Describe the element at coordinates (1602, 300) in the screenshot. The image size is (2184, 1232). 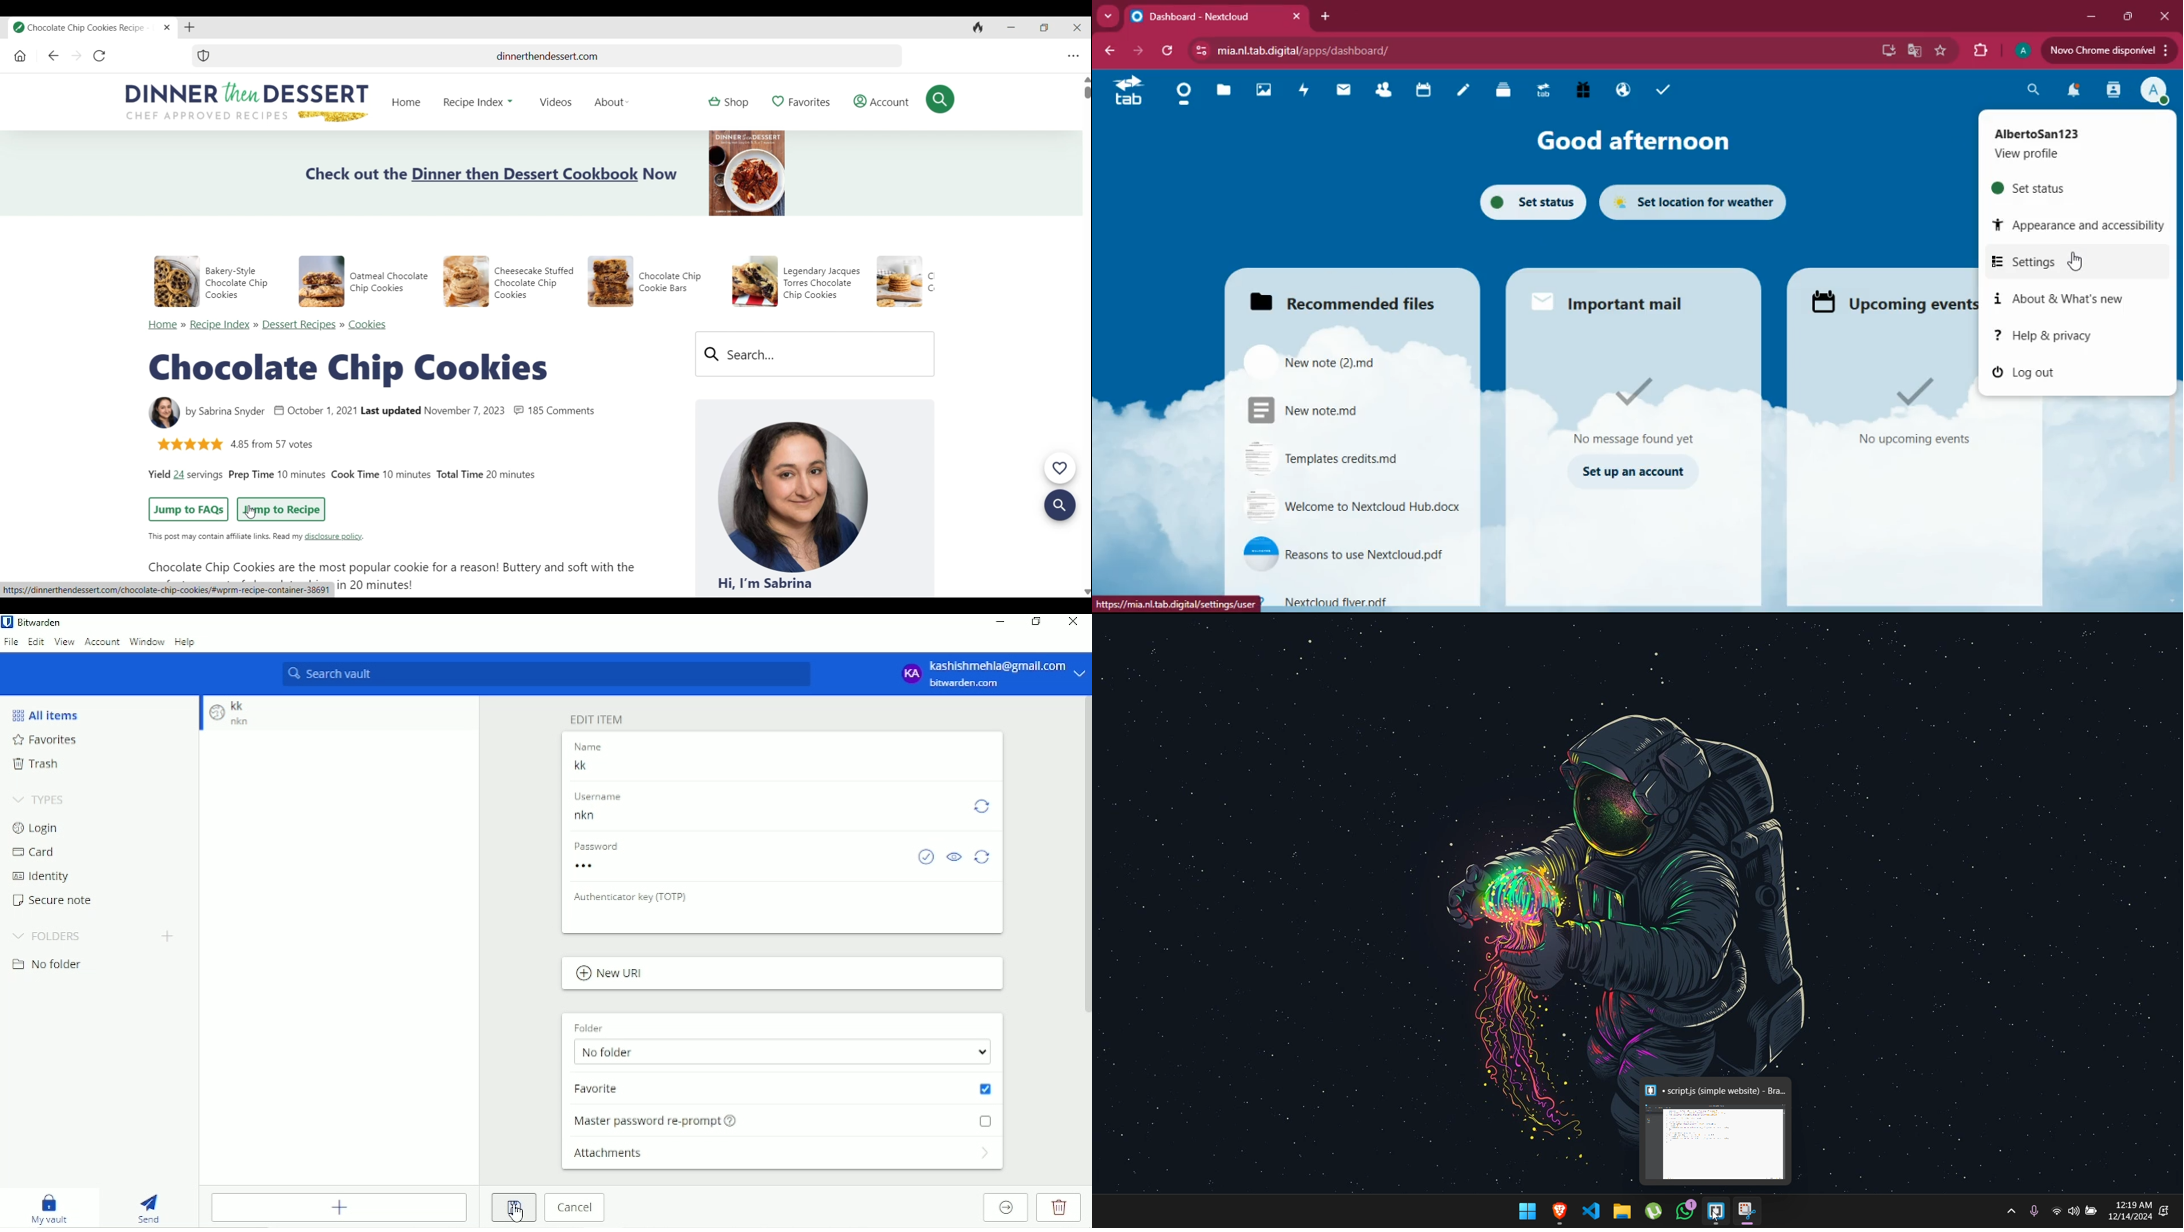
I see `mail` at that location.